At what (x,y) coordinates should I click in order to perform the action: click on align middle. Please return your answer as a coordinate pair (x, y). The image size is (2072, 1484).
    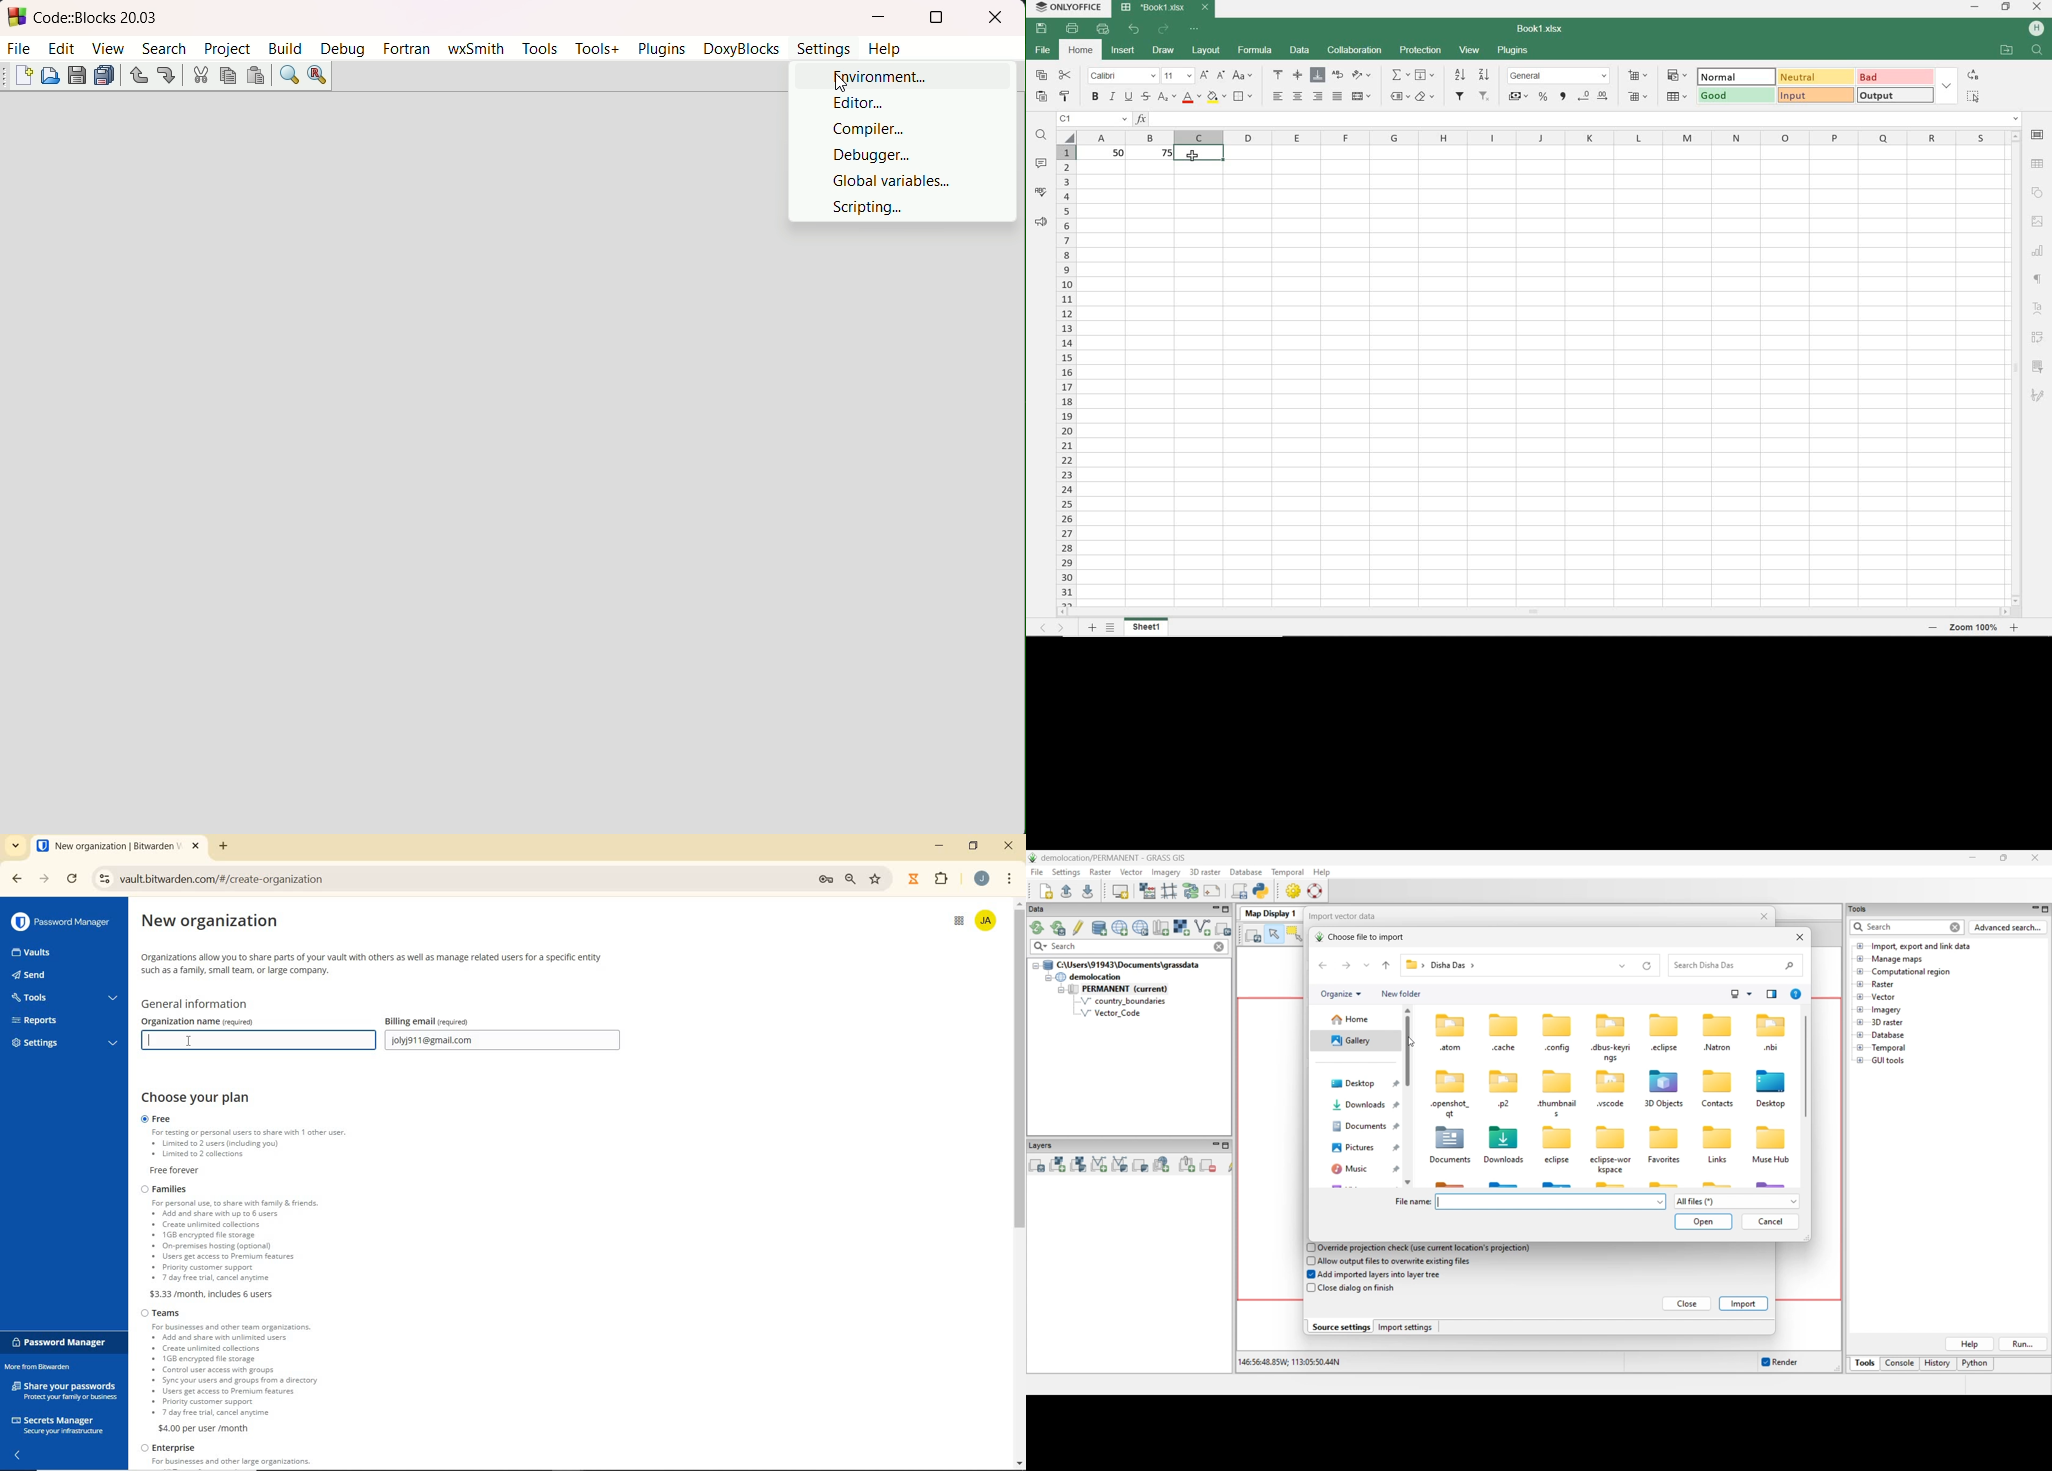
    Looking at the image, I should click on (1296, 75).